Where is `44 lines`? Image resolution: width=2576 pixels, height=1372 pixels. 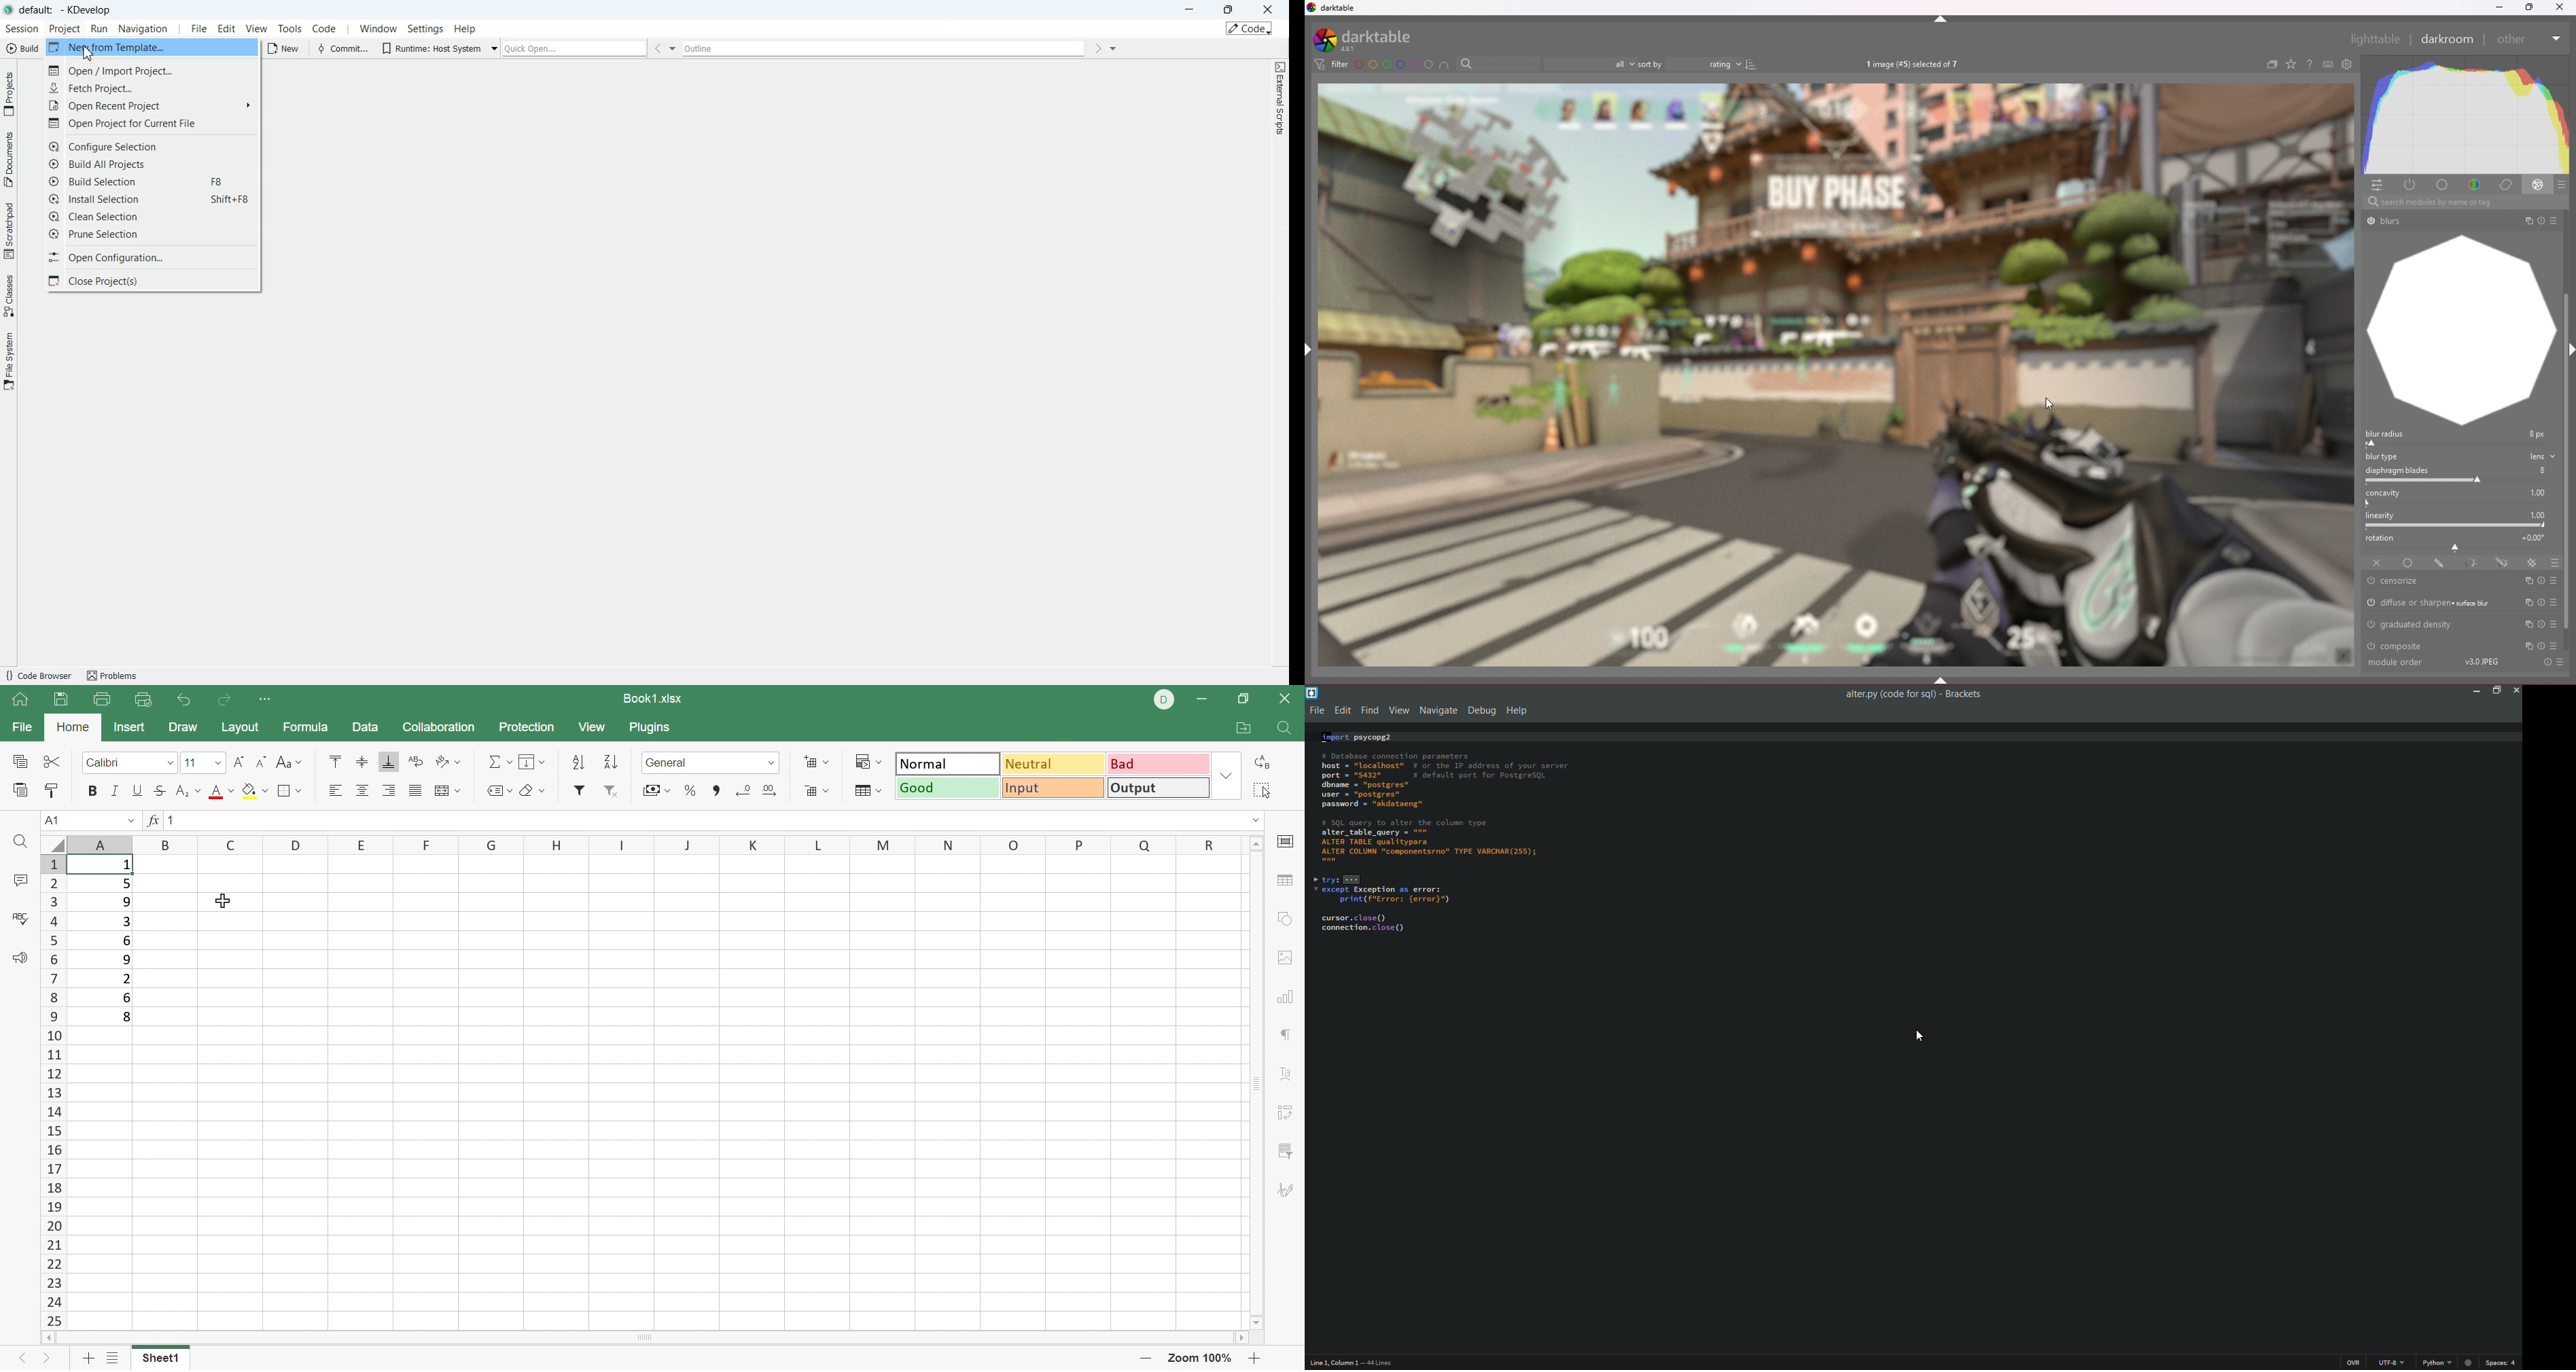 44 lines is located at coordinates (1379, 1364).